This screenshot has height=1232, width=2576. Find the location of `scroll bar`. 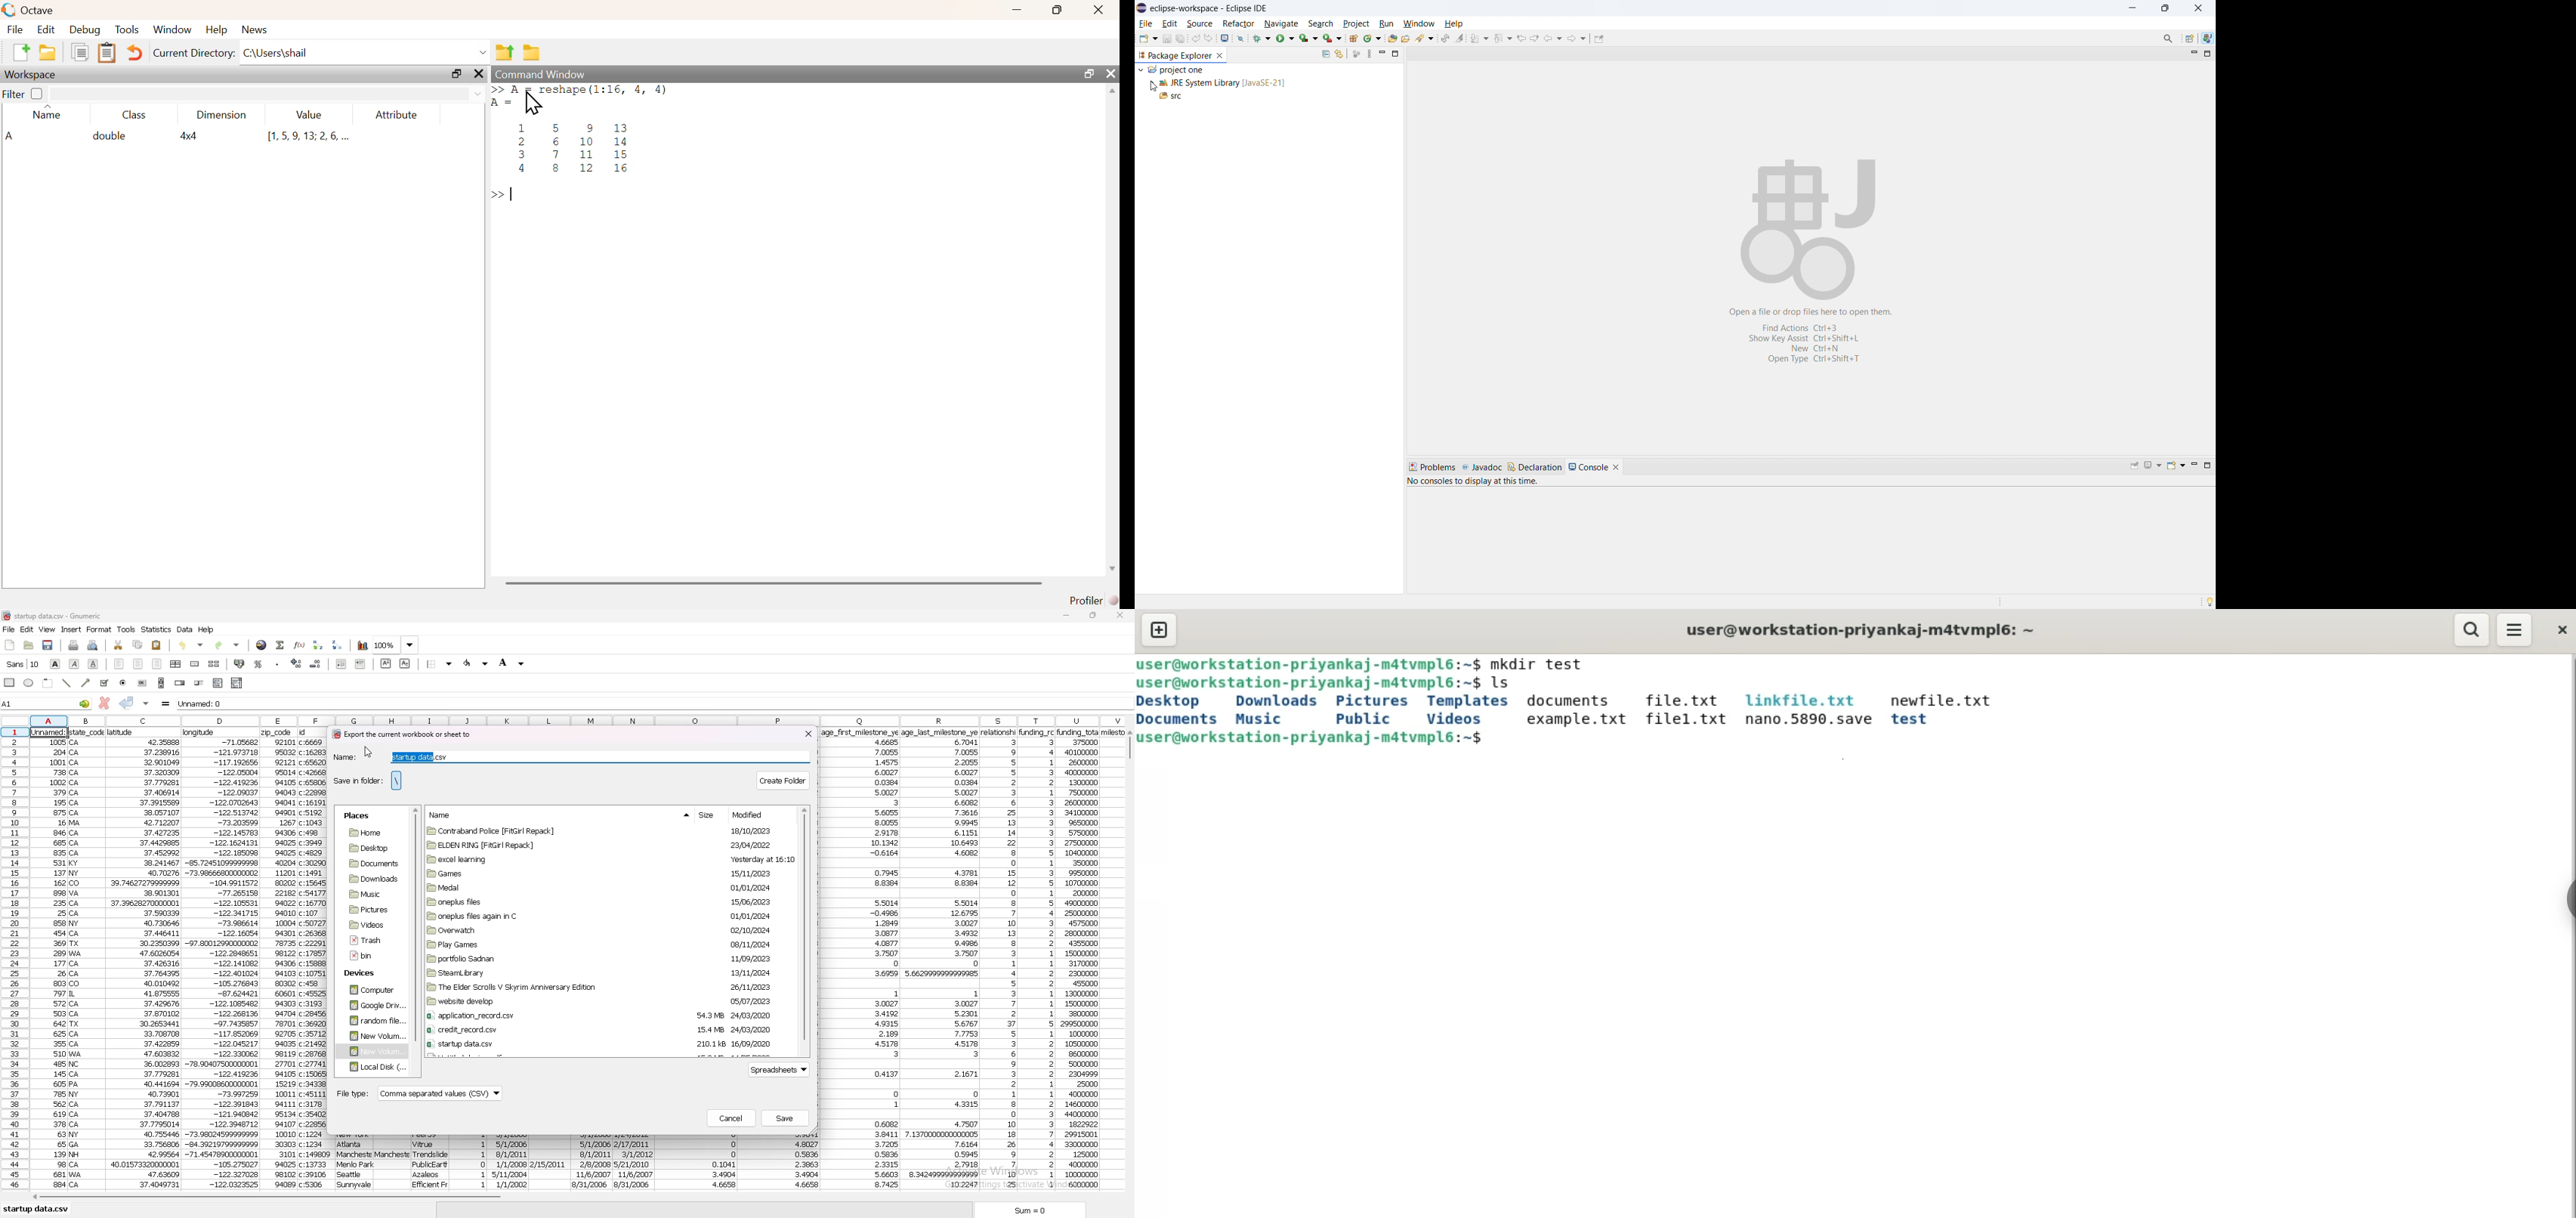

scroll bar is located at coordinates (1129, 963).